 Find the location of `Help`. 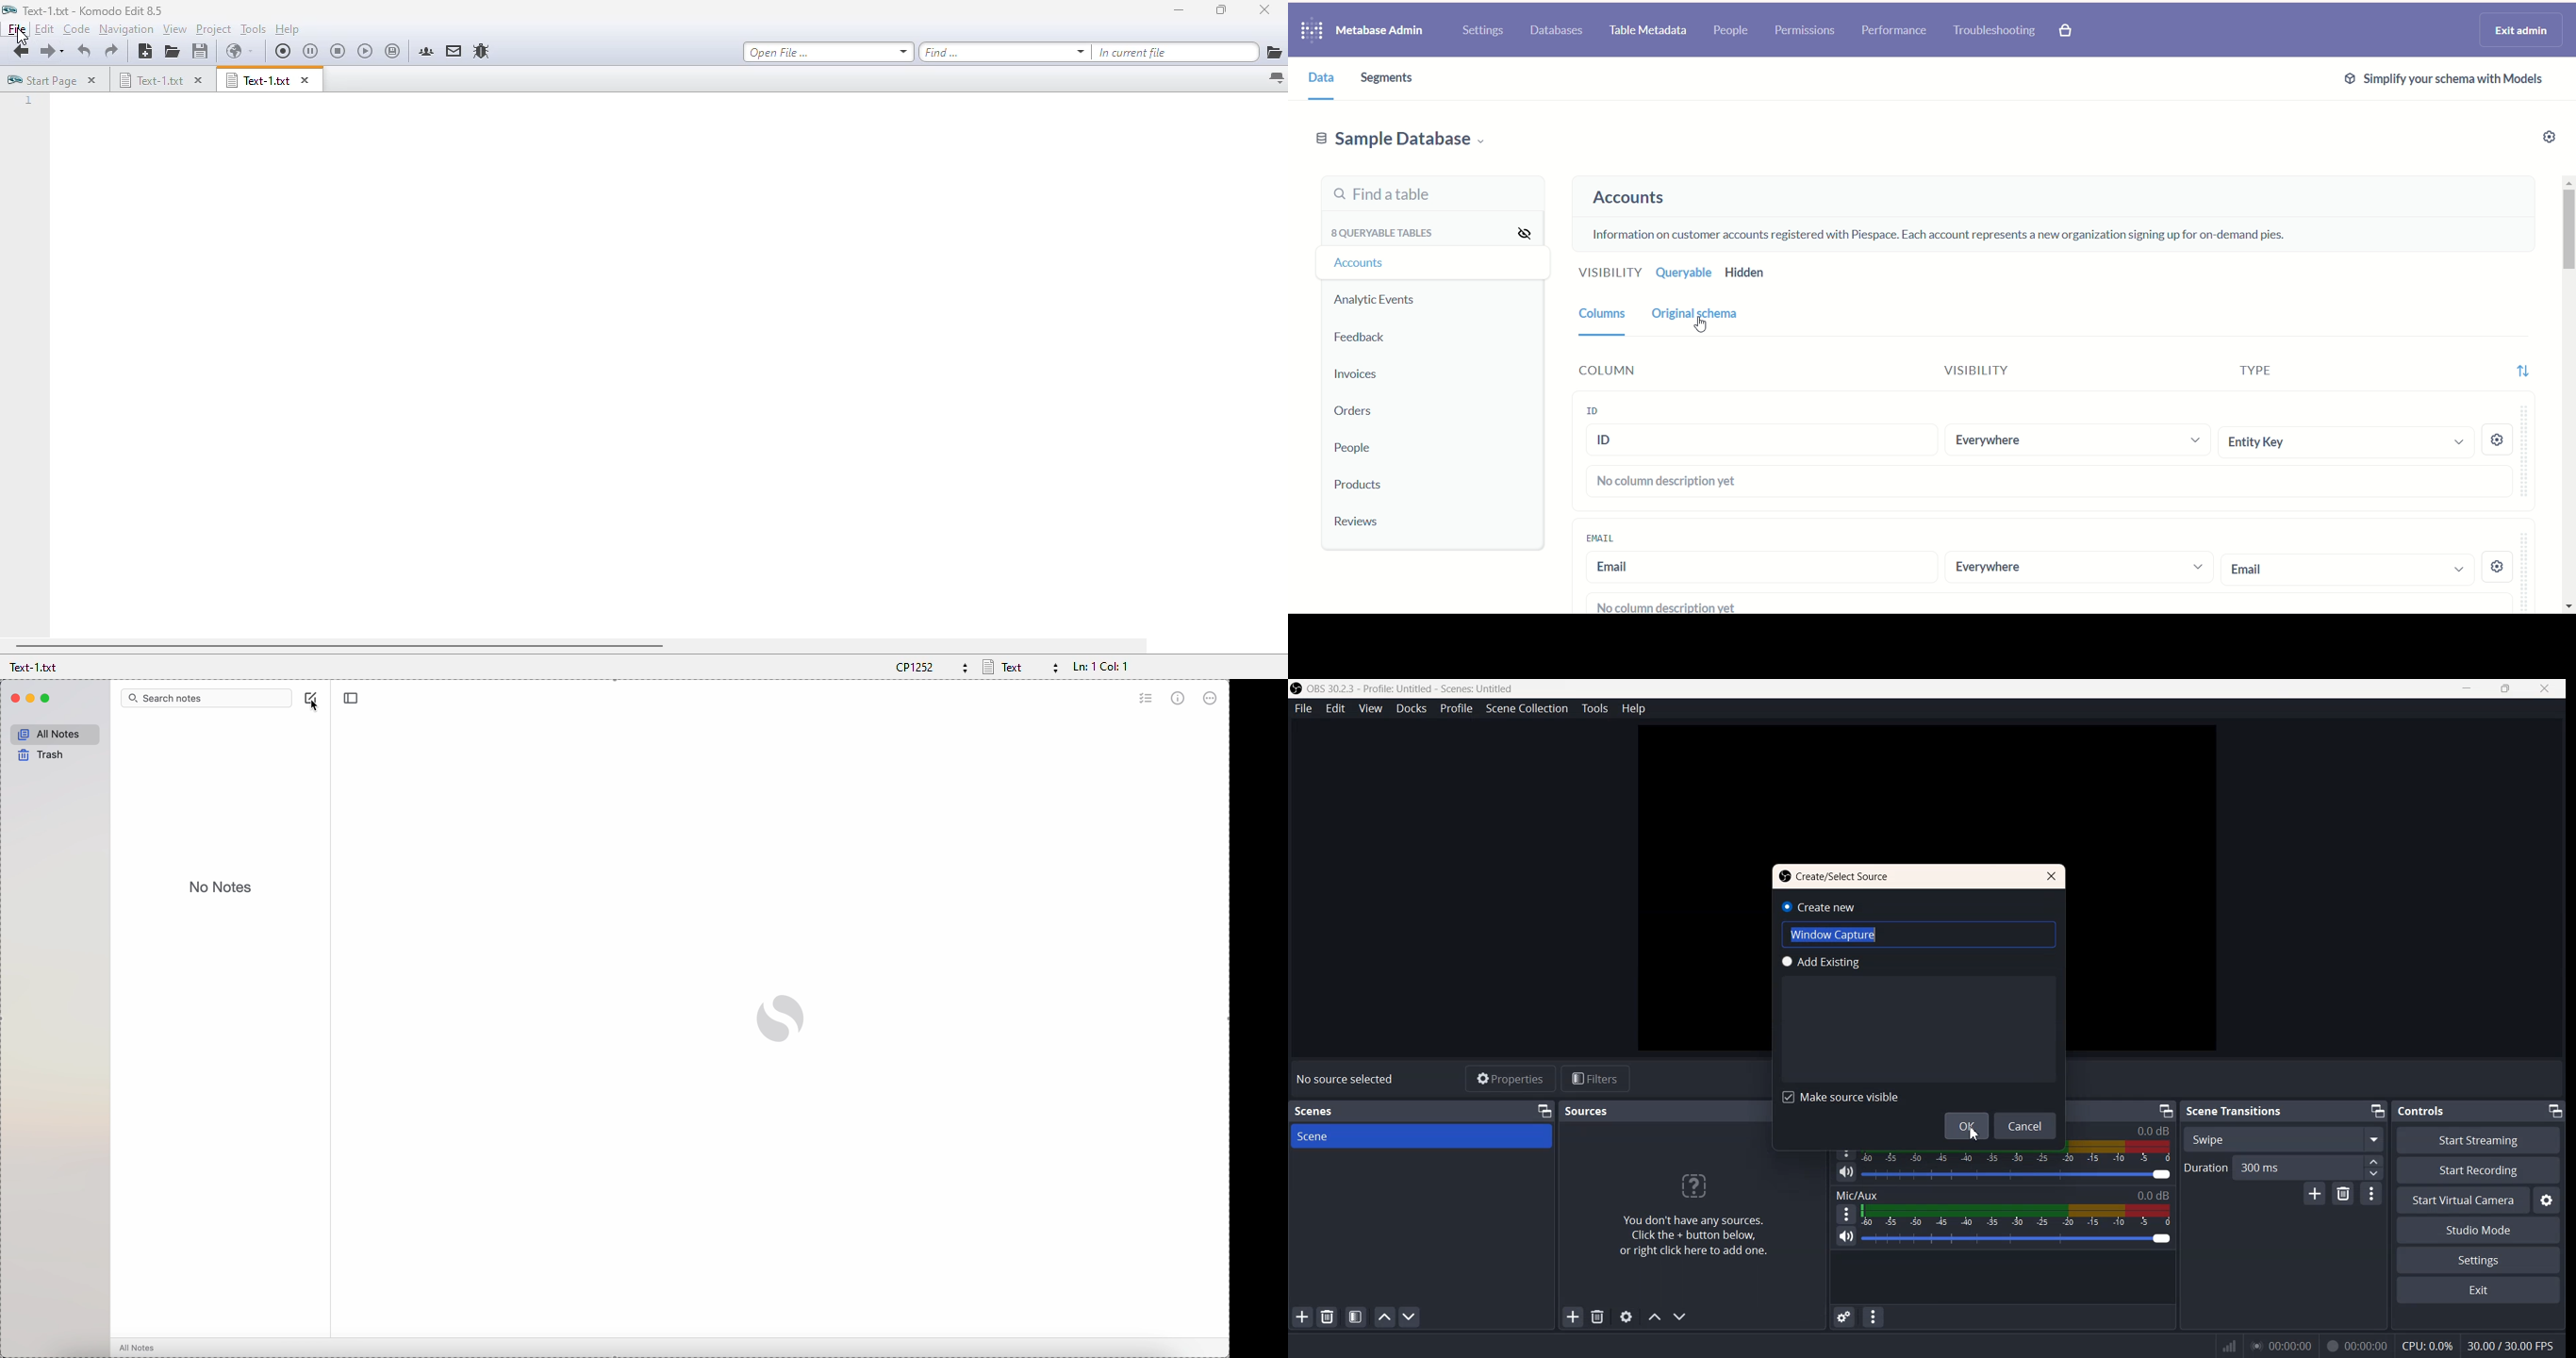

Help is located at coordinates (1635, 709).